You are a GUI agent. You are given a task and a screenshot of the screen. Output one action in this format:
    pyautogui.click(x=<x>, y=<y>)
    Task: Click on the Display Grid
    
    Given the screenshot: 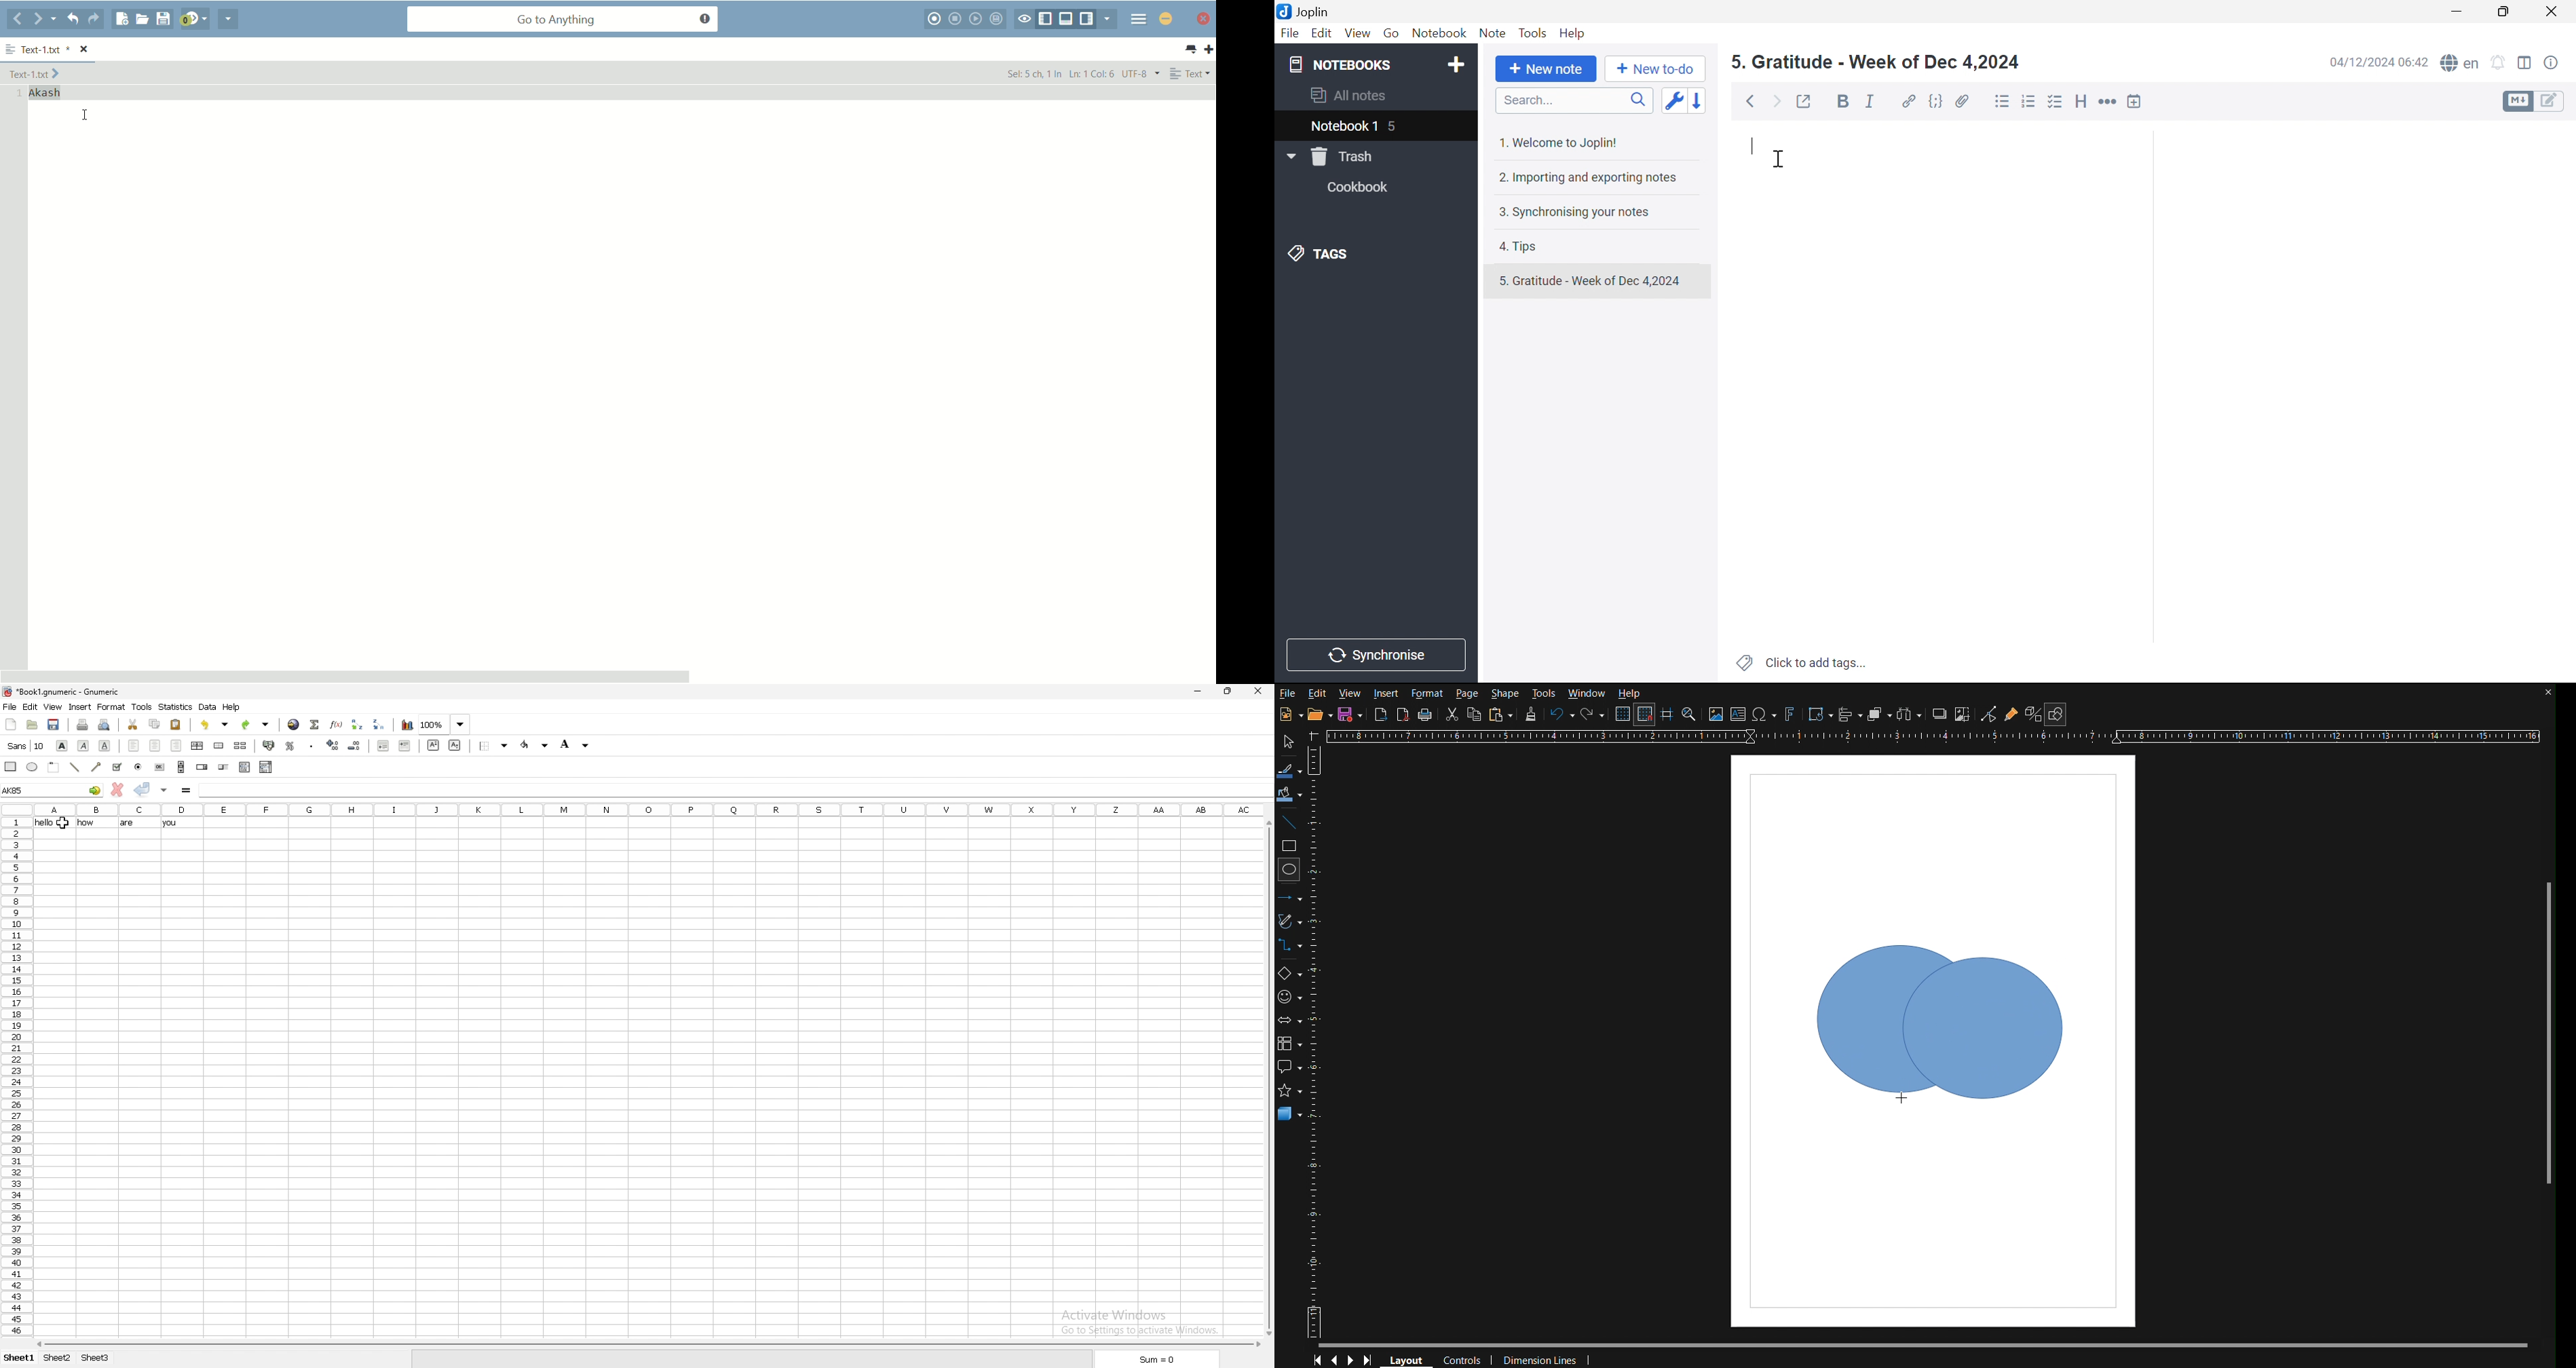 What is the action you would take?
    pyautogui.click(x=1622, y=715)
    